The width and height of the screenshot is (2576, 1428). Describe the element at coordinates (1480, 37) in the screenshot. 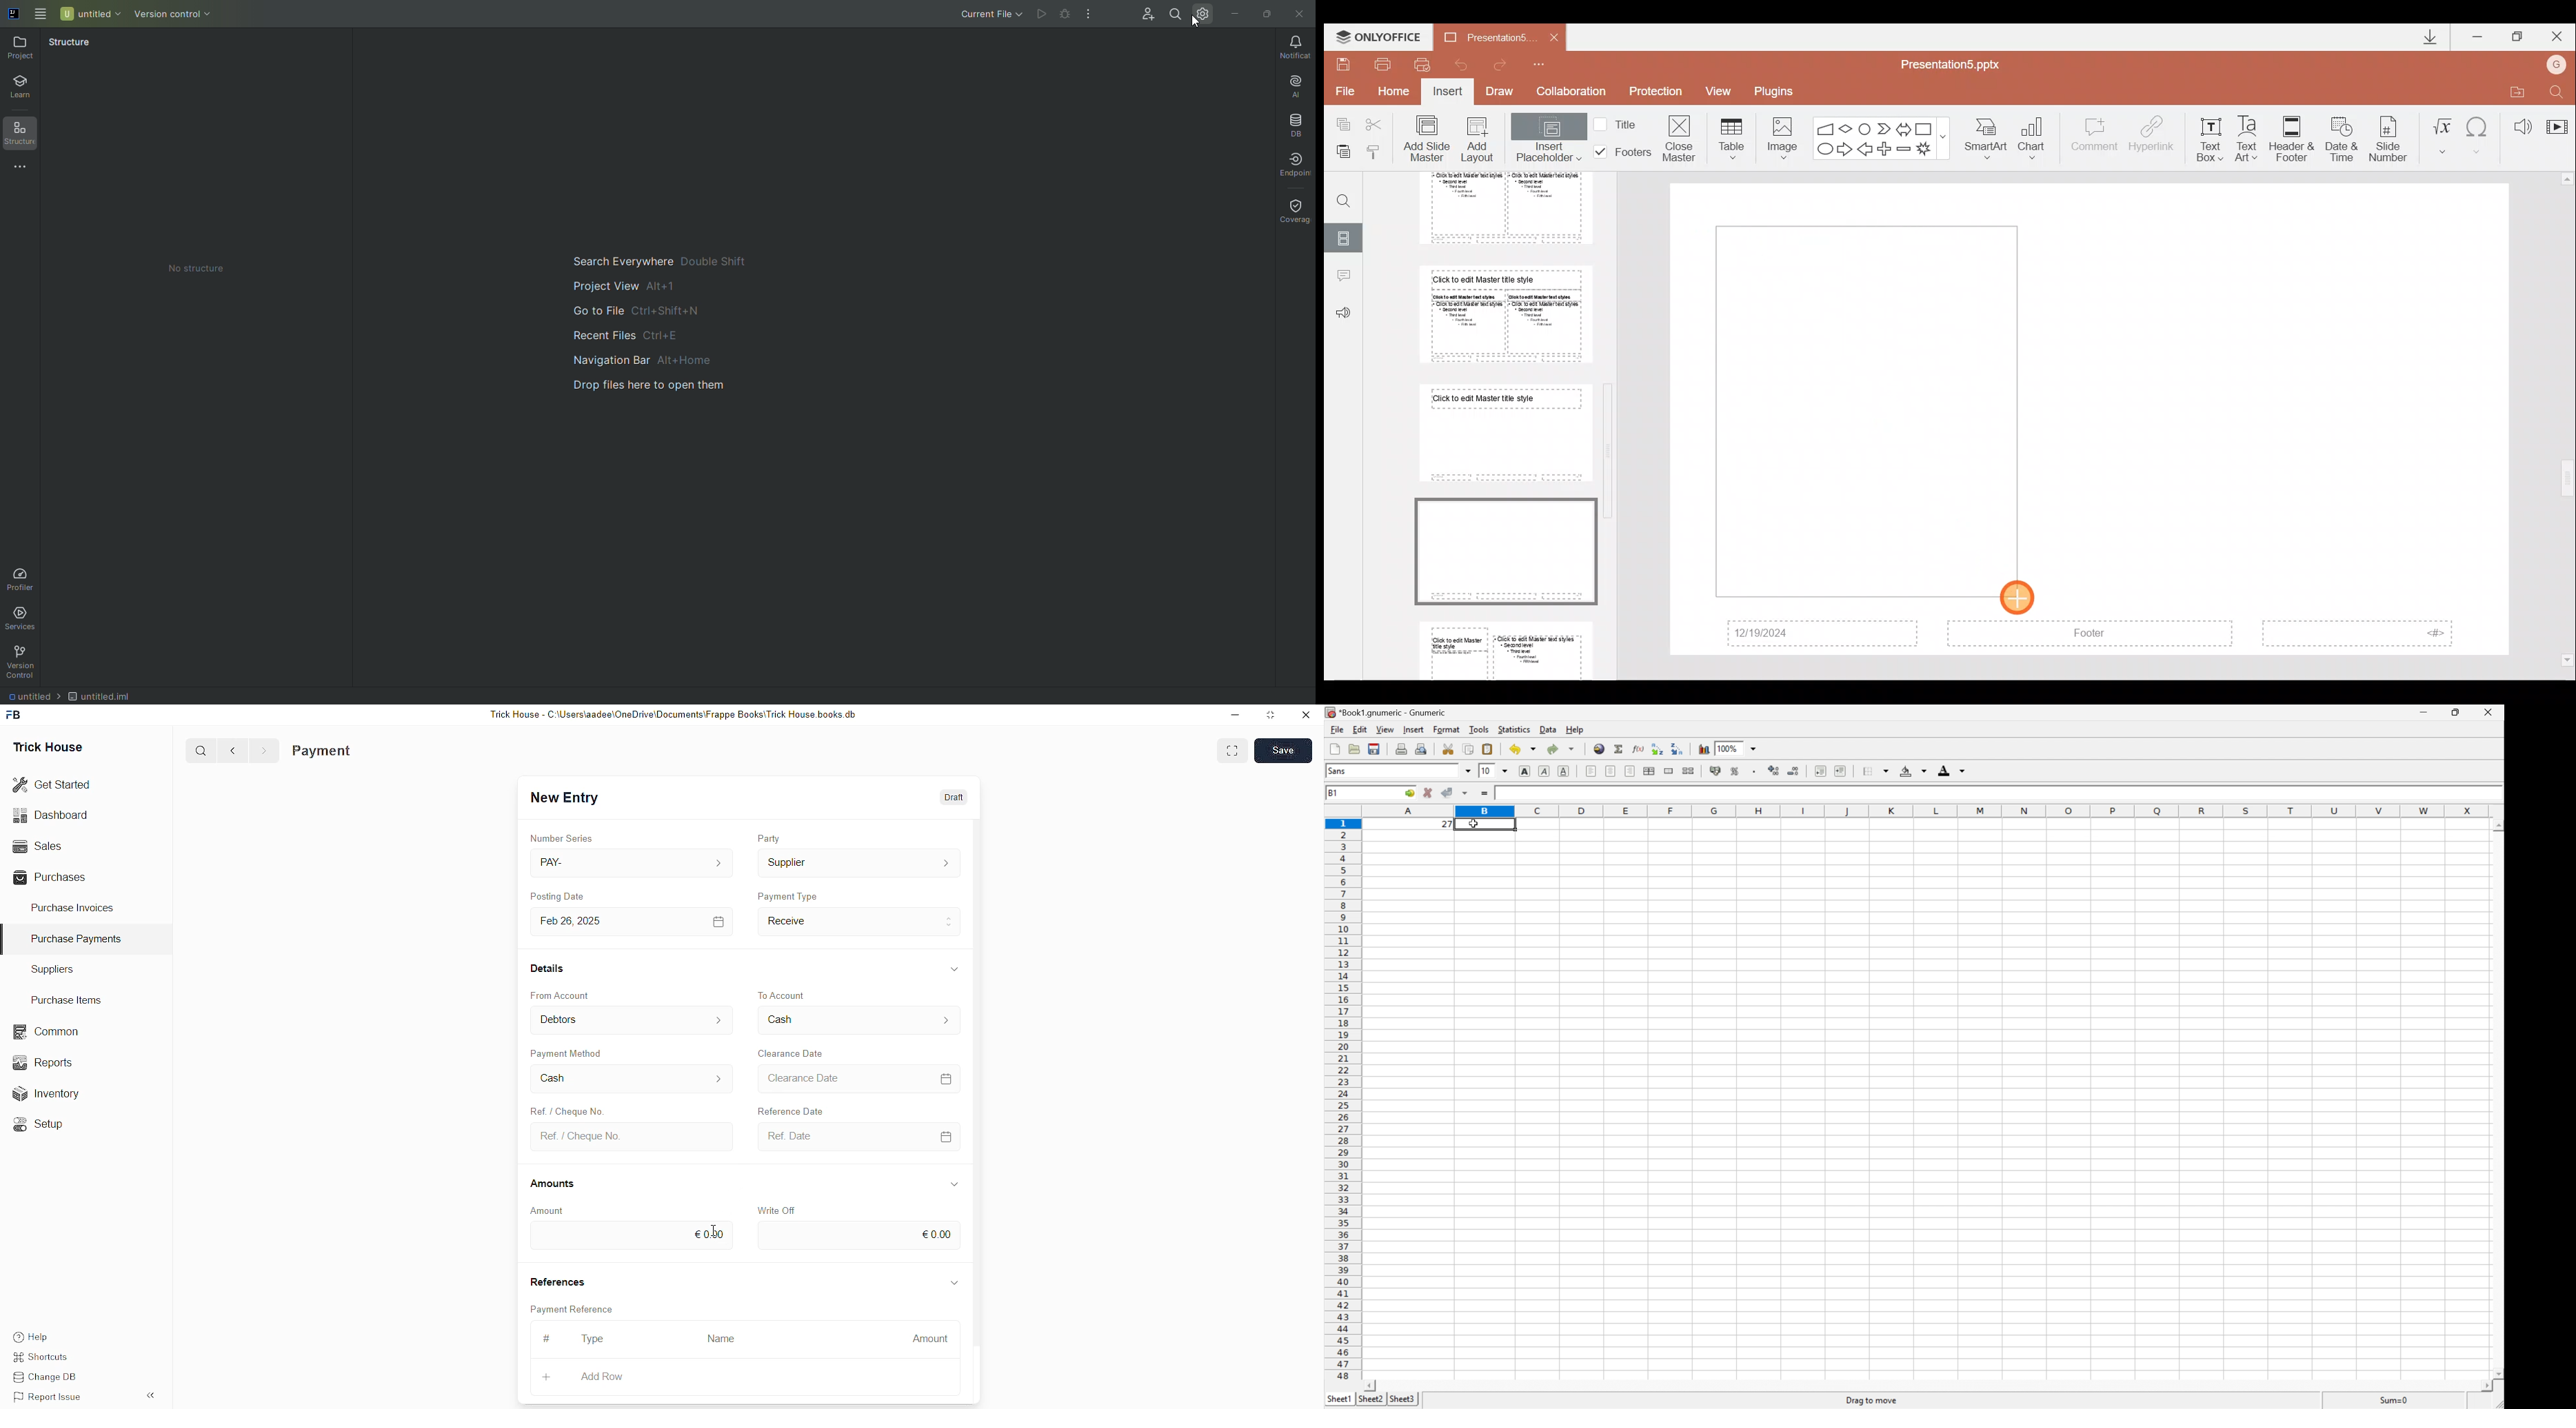

I see `Document name` at that location.